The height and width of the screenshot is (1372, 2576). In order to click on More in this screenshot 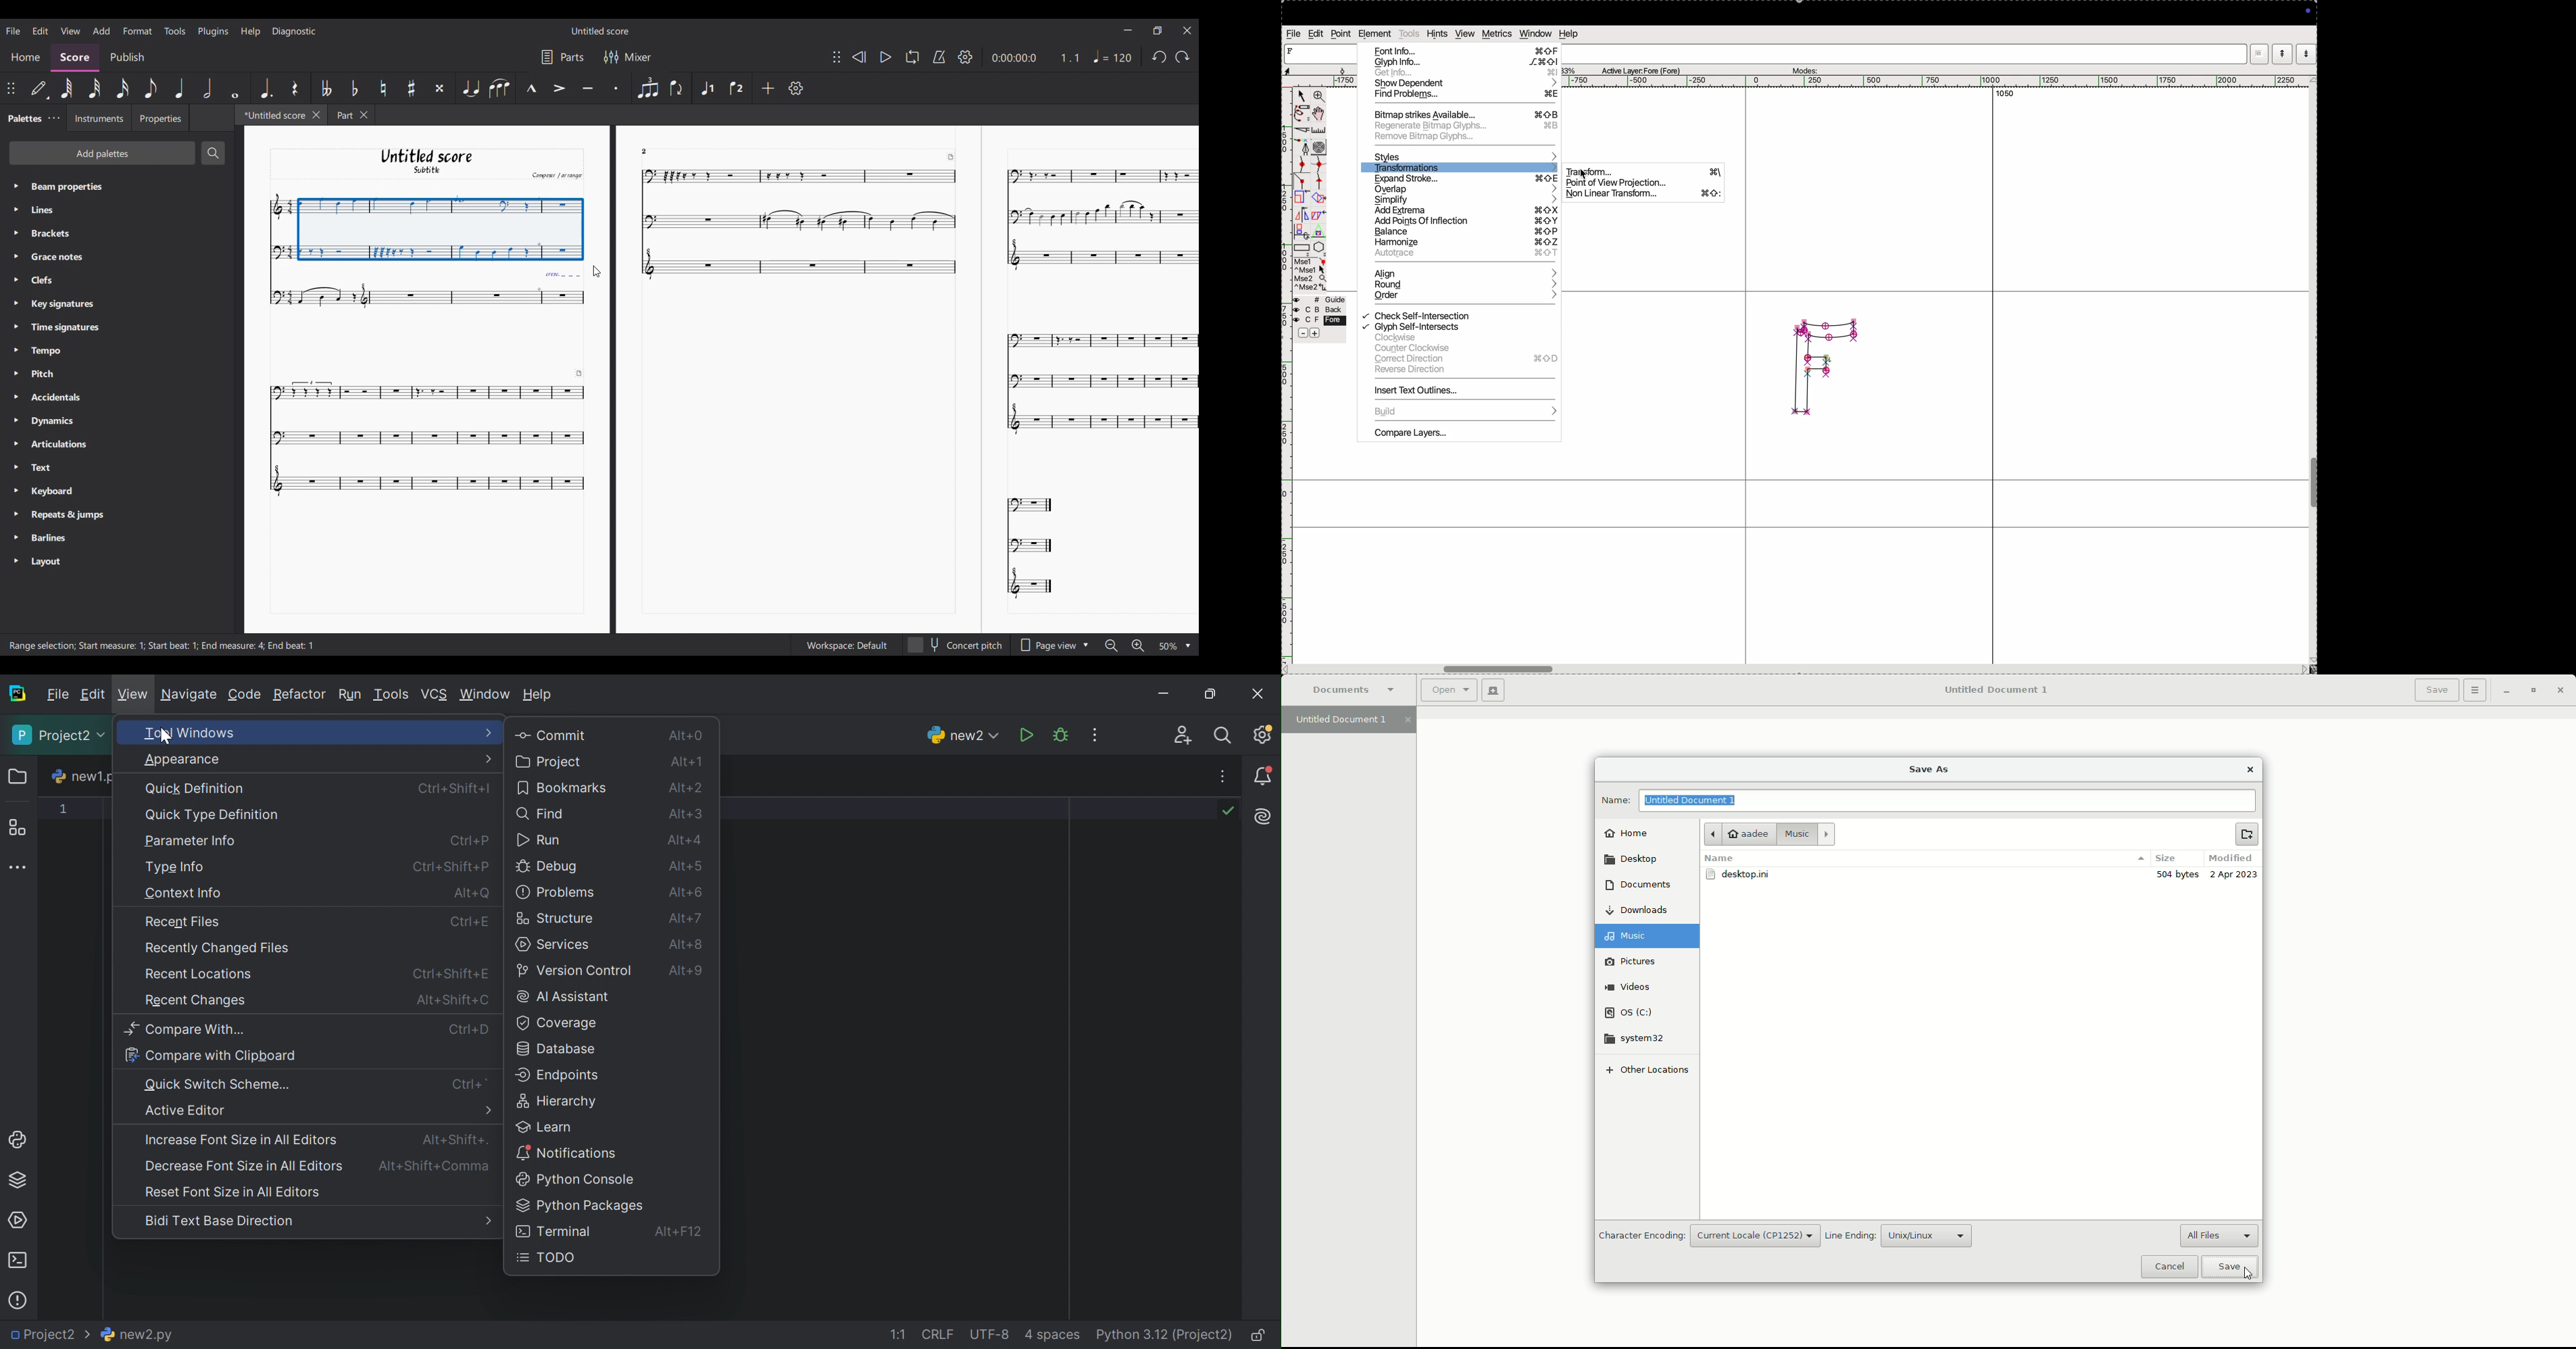, I will do `click(487, 758)`.